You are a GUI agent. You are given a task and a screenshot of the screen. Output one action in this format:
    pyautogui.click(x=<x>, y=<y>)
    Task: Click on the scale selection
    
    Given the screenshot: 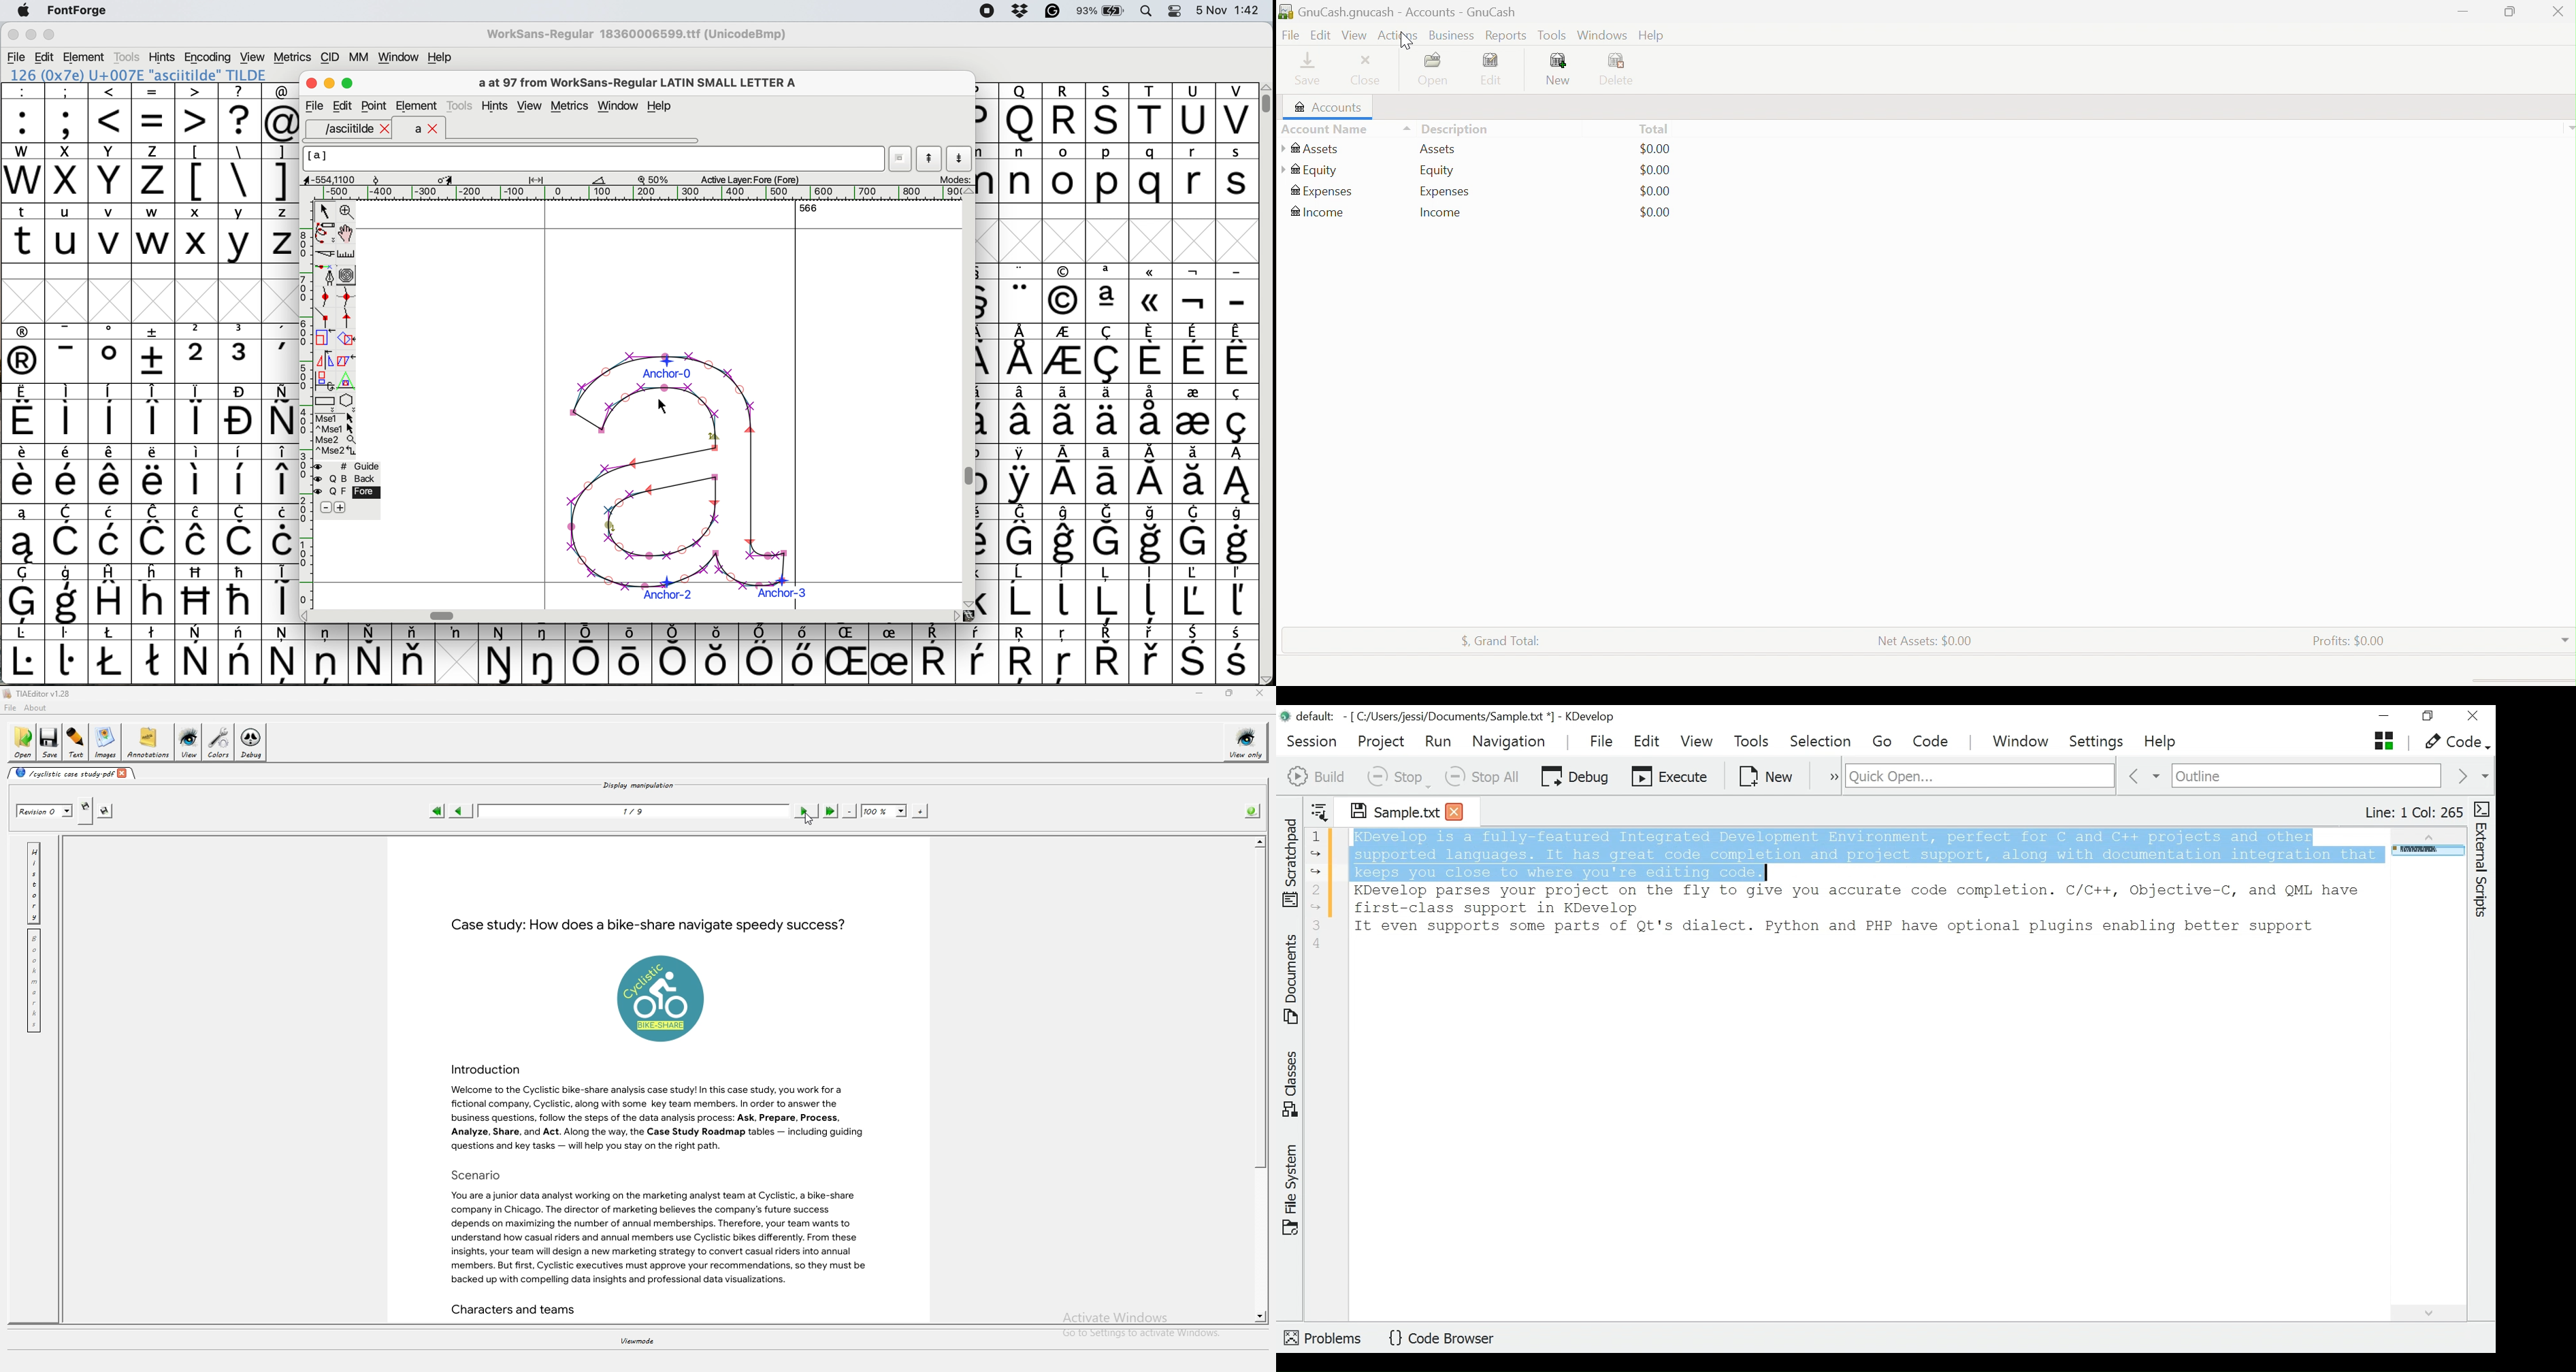 What is the action you would take?
    pyautogui.click(x=326, y=338)
    